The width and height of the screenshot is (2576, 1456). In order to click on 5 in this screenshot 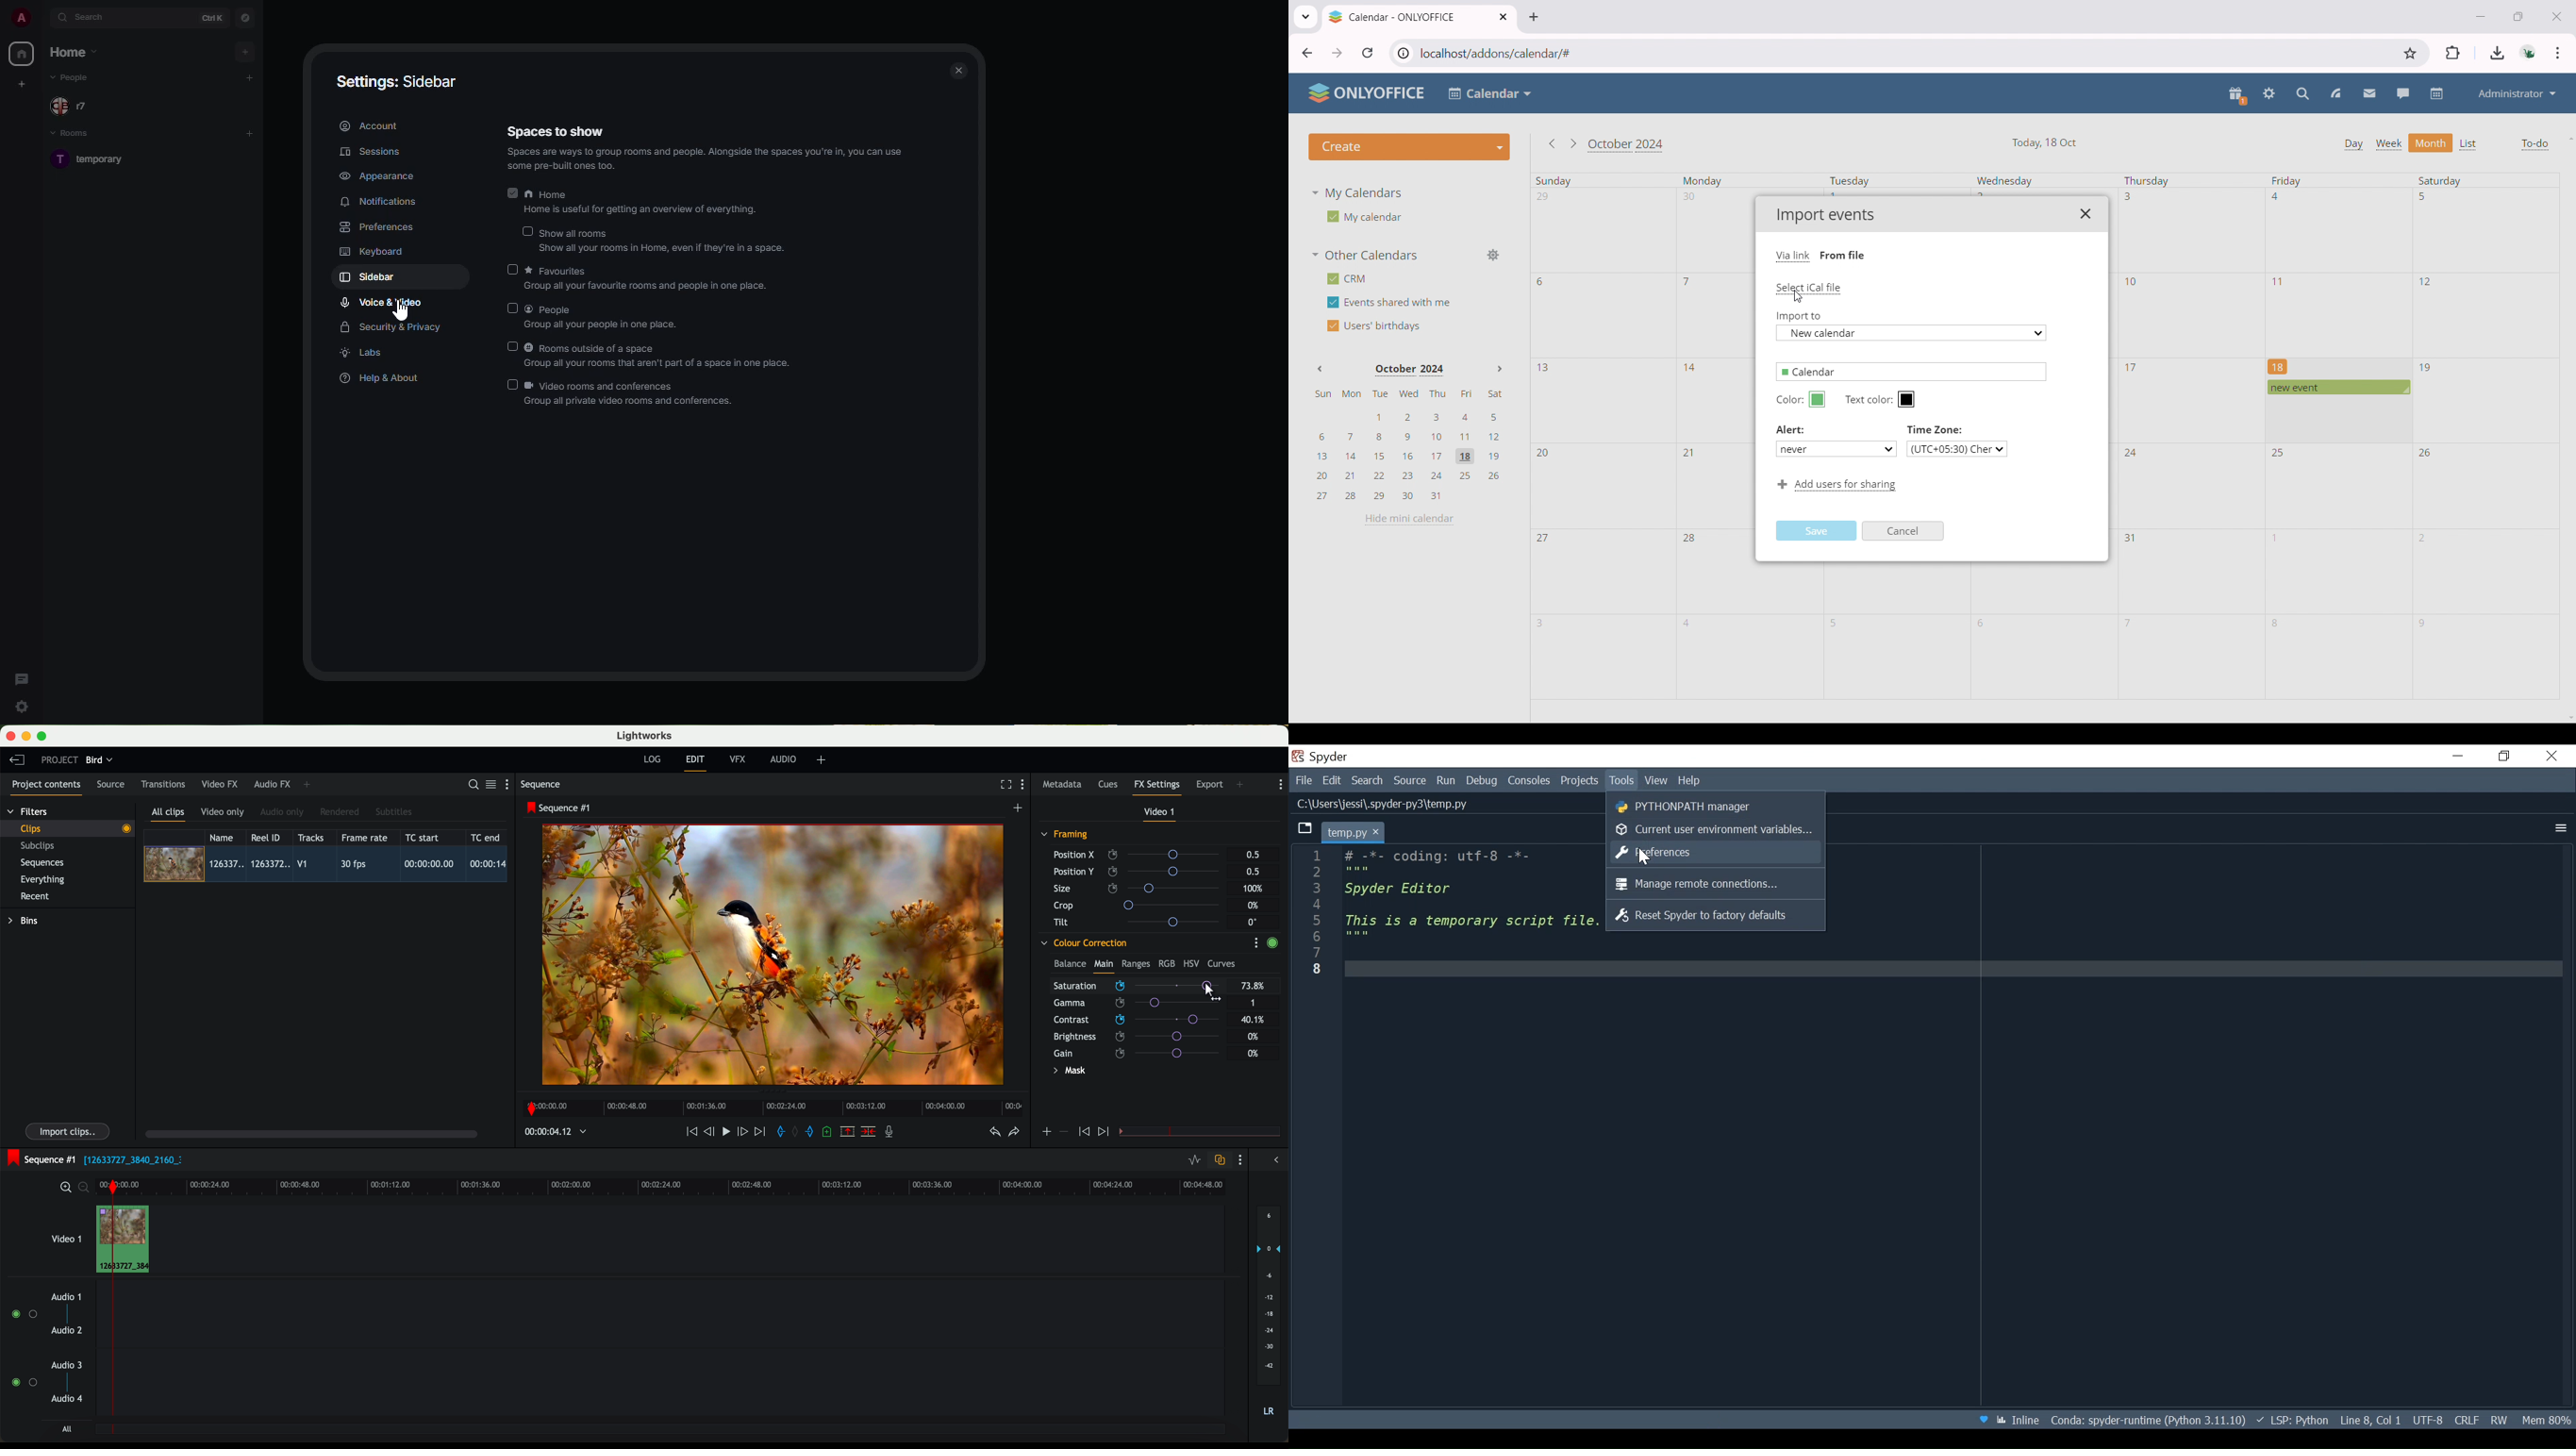, I will do `click(1836, 623)`.